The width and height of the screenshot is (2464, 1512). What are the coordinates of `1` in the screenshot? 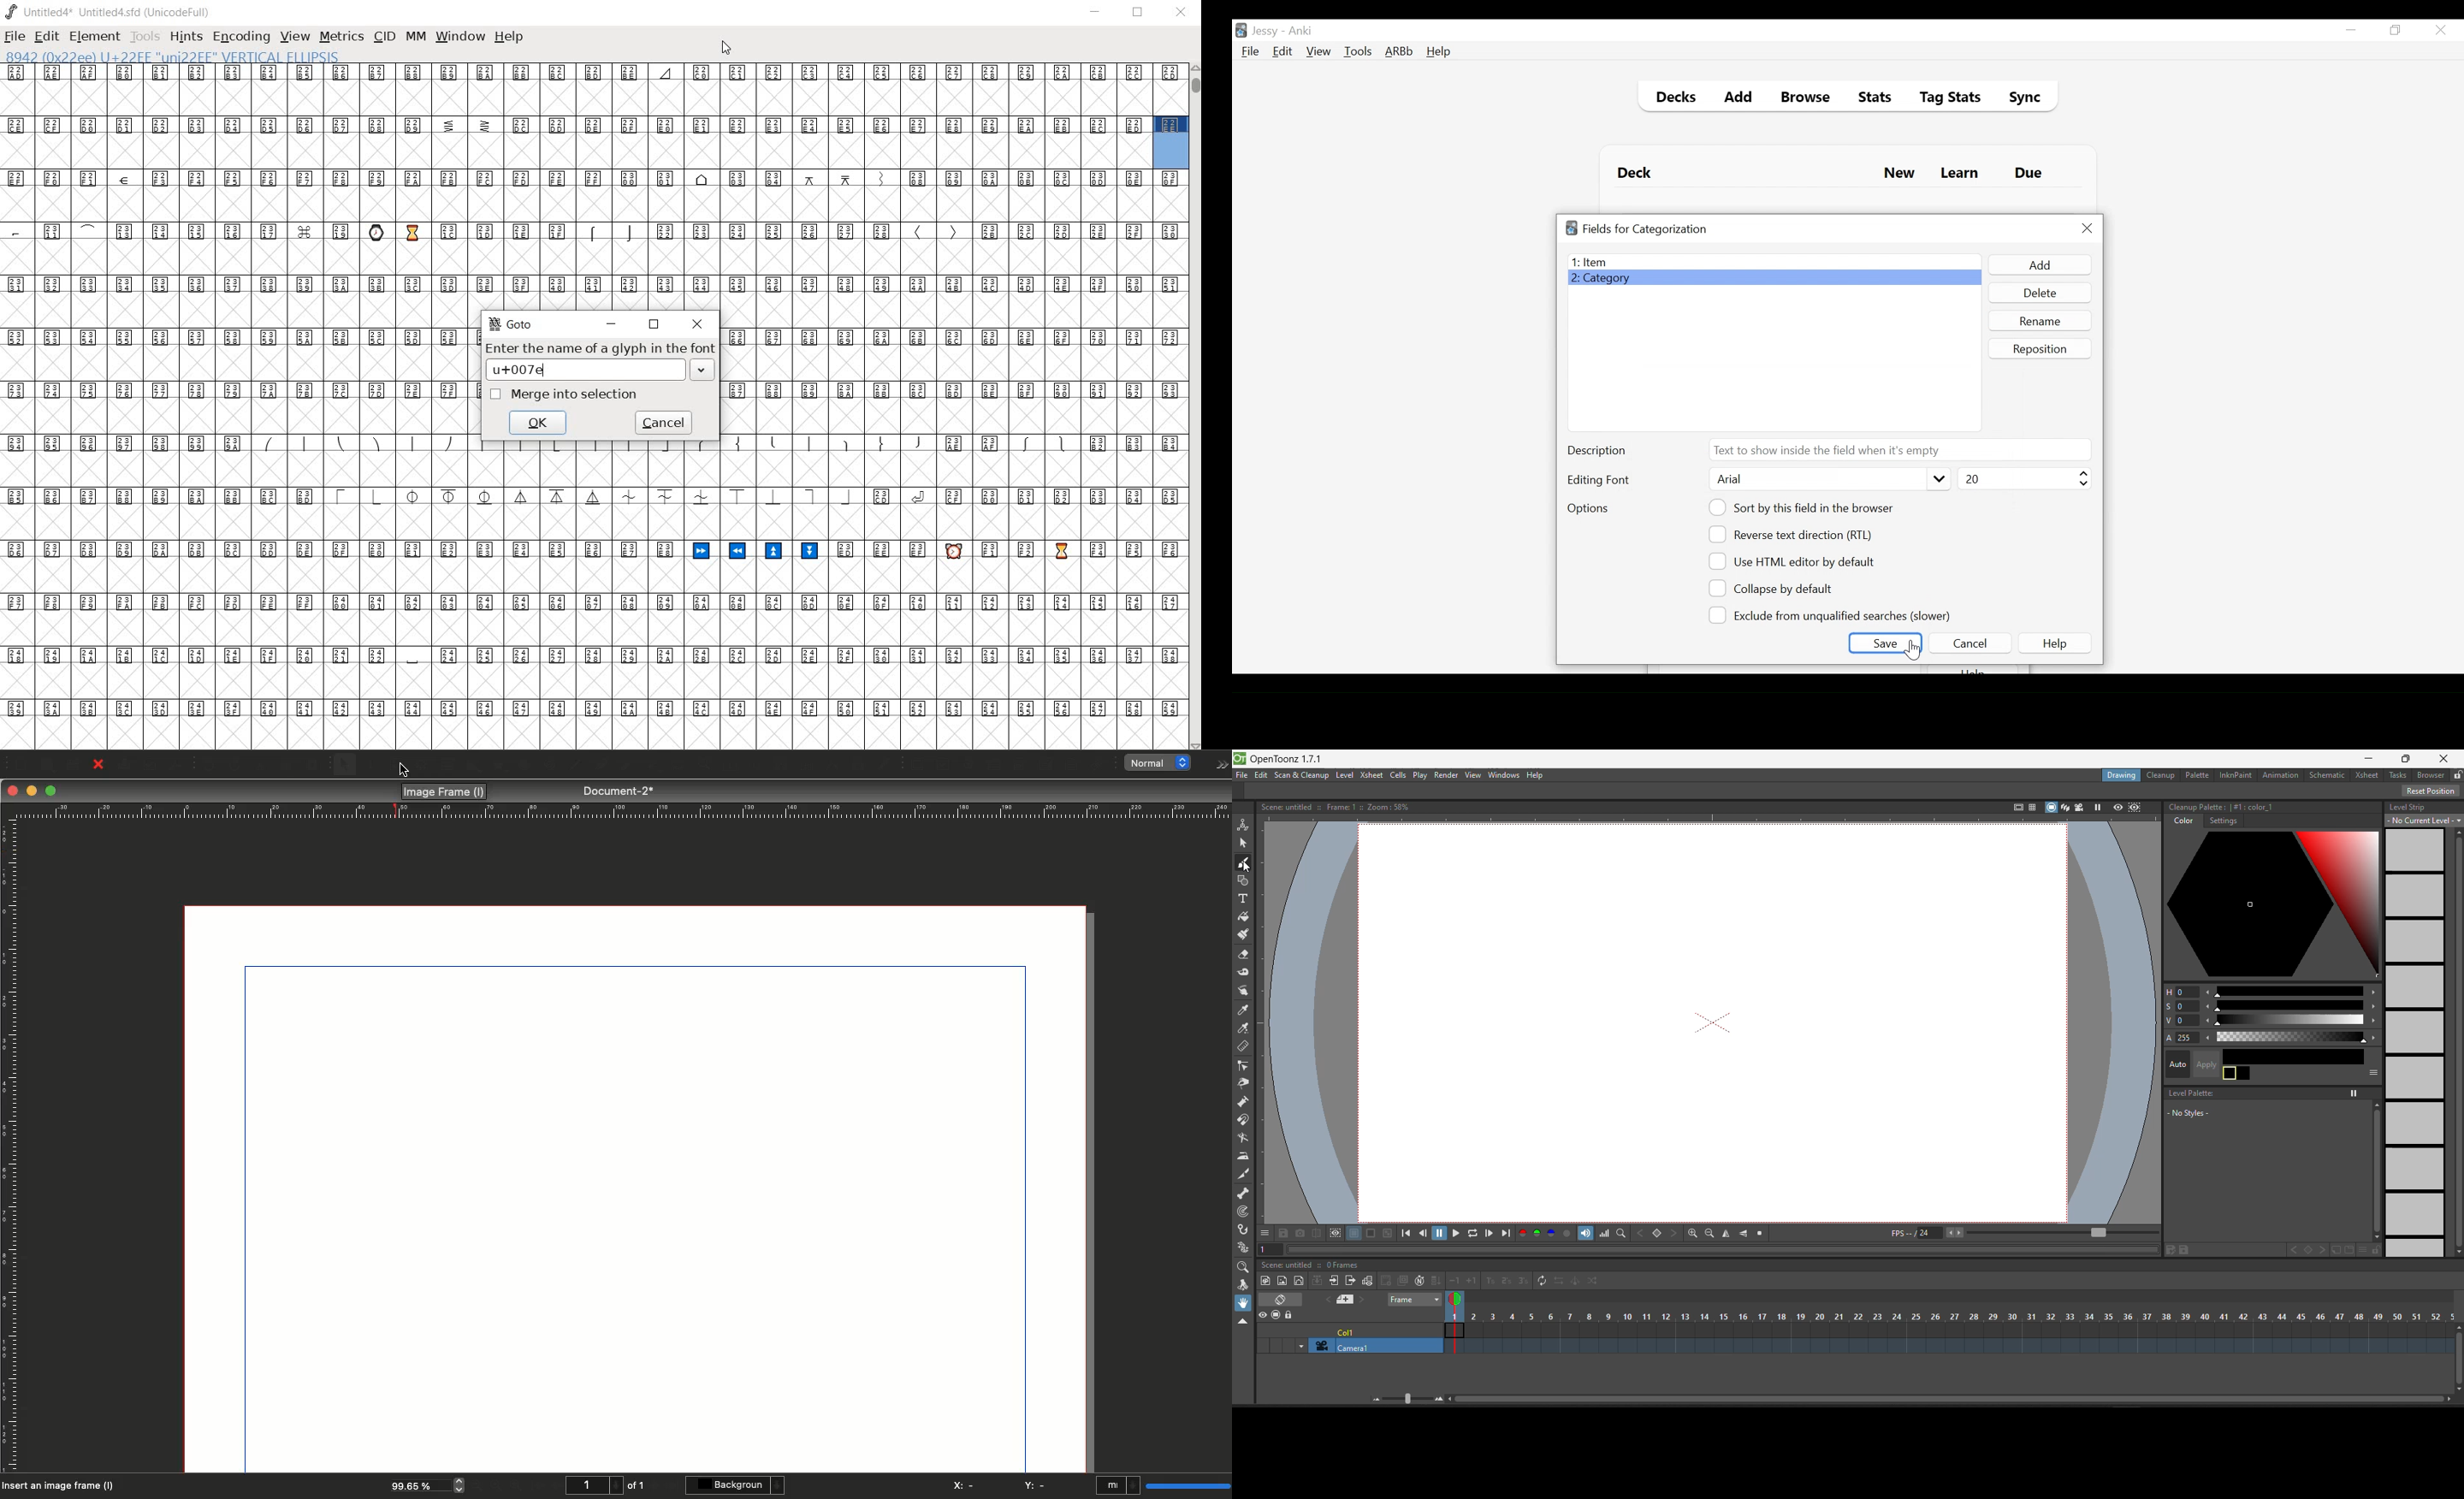 It's located at (592, 1485).